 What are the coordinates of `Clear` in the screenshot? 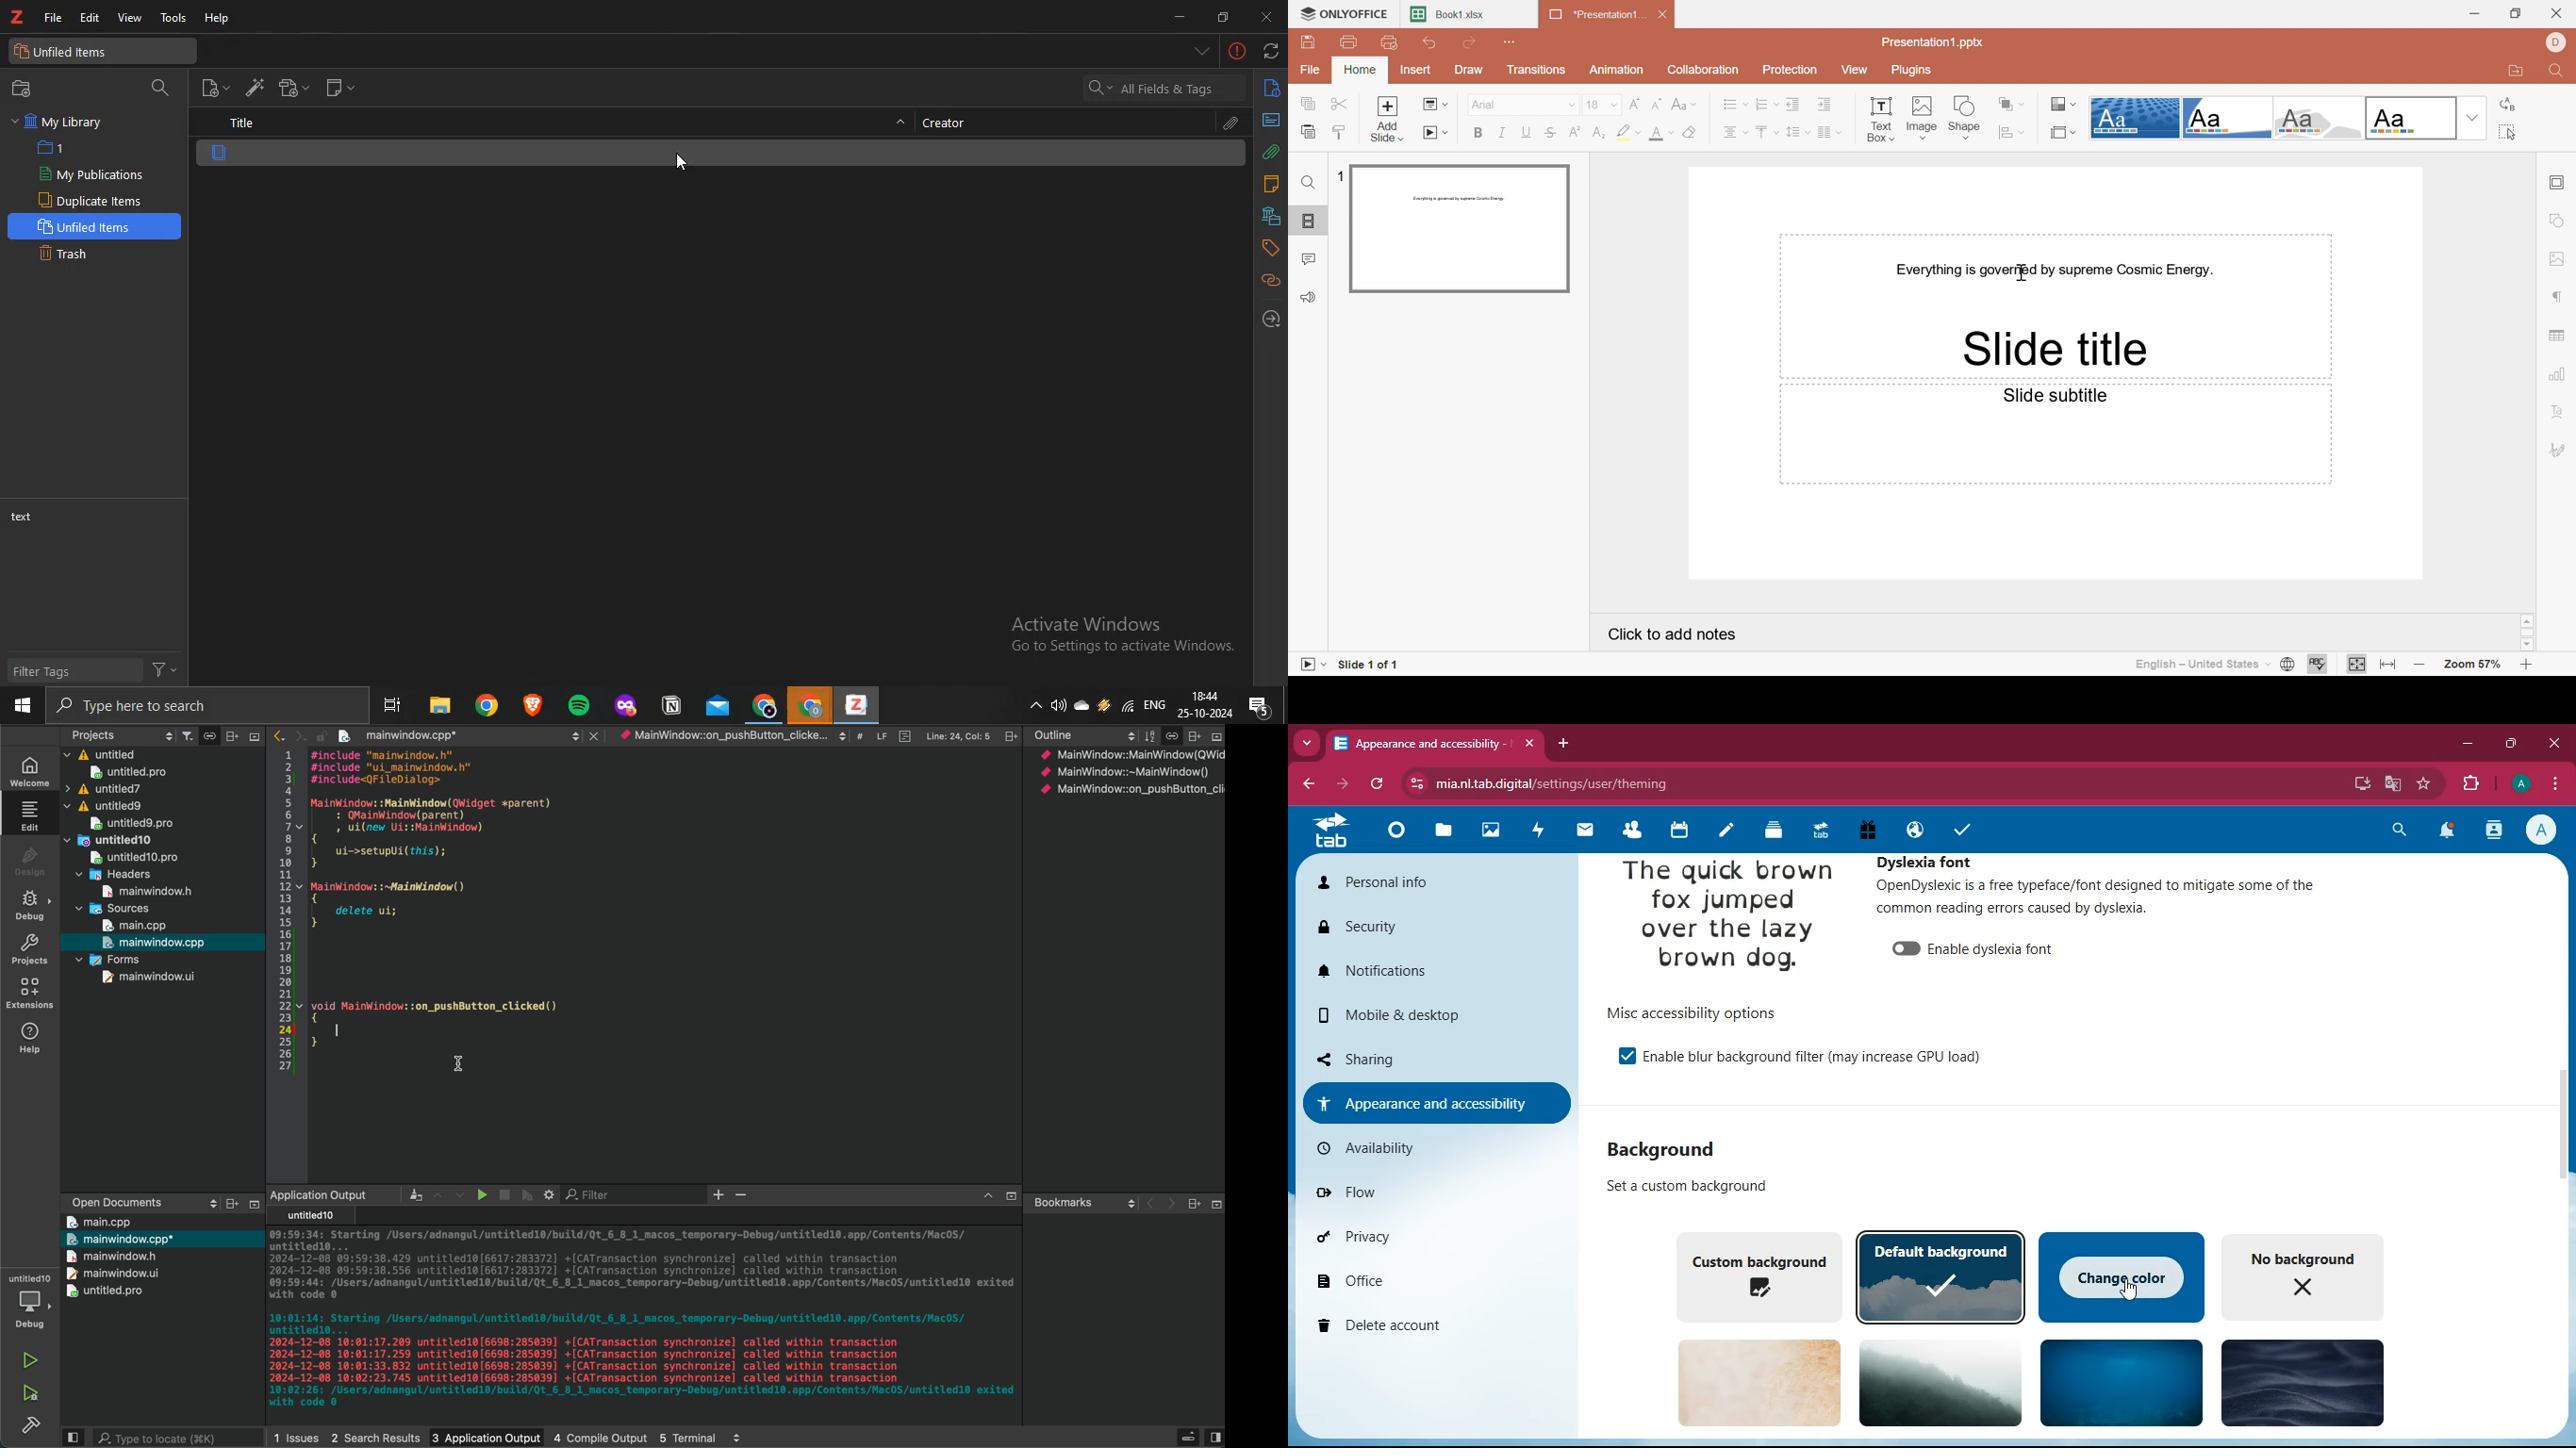 It's located at (1693, 132).